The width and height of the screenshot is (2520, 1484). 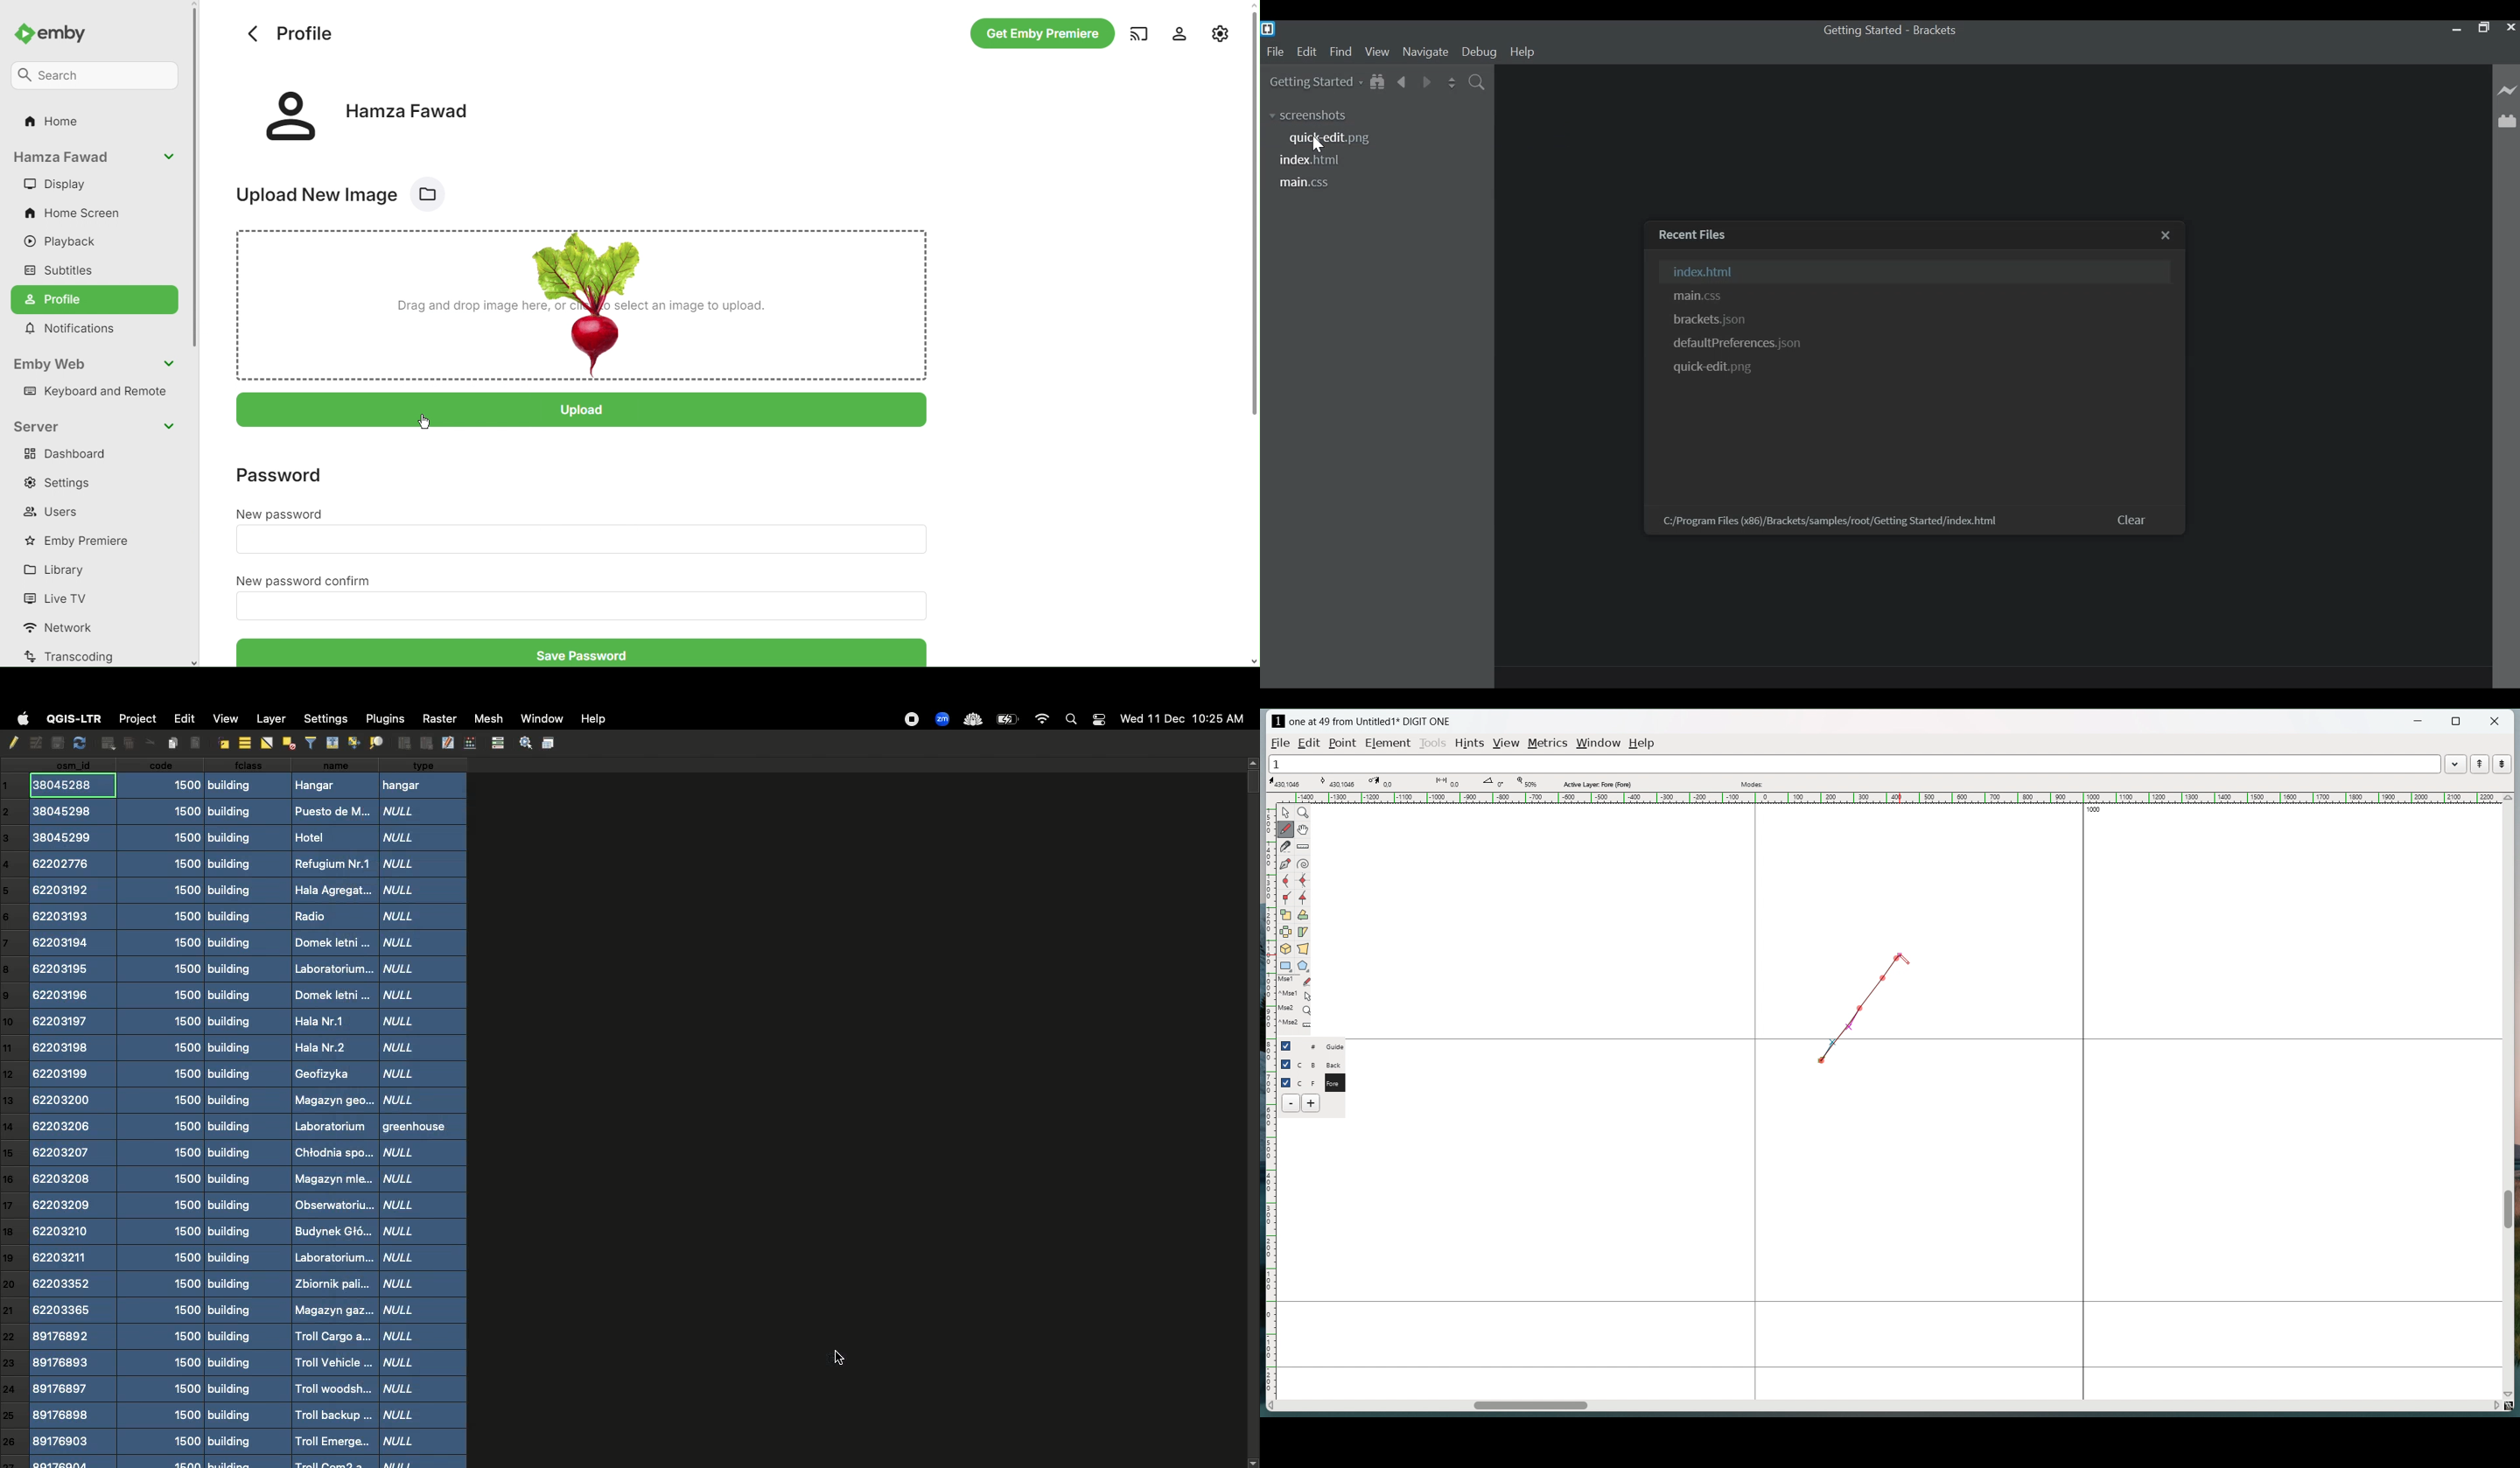 I want to click on rectangle/ellipse, so click(x=1286, y=965).